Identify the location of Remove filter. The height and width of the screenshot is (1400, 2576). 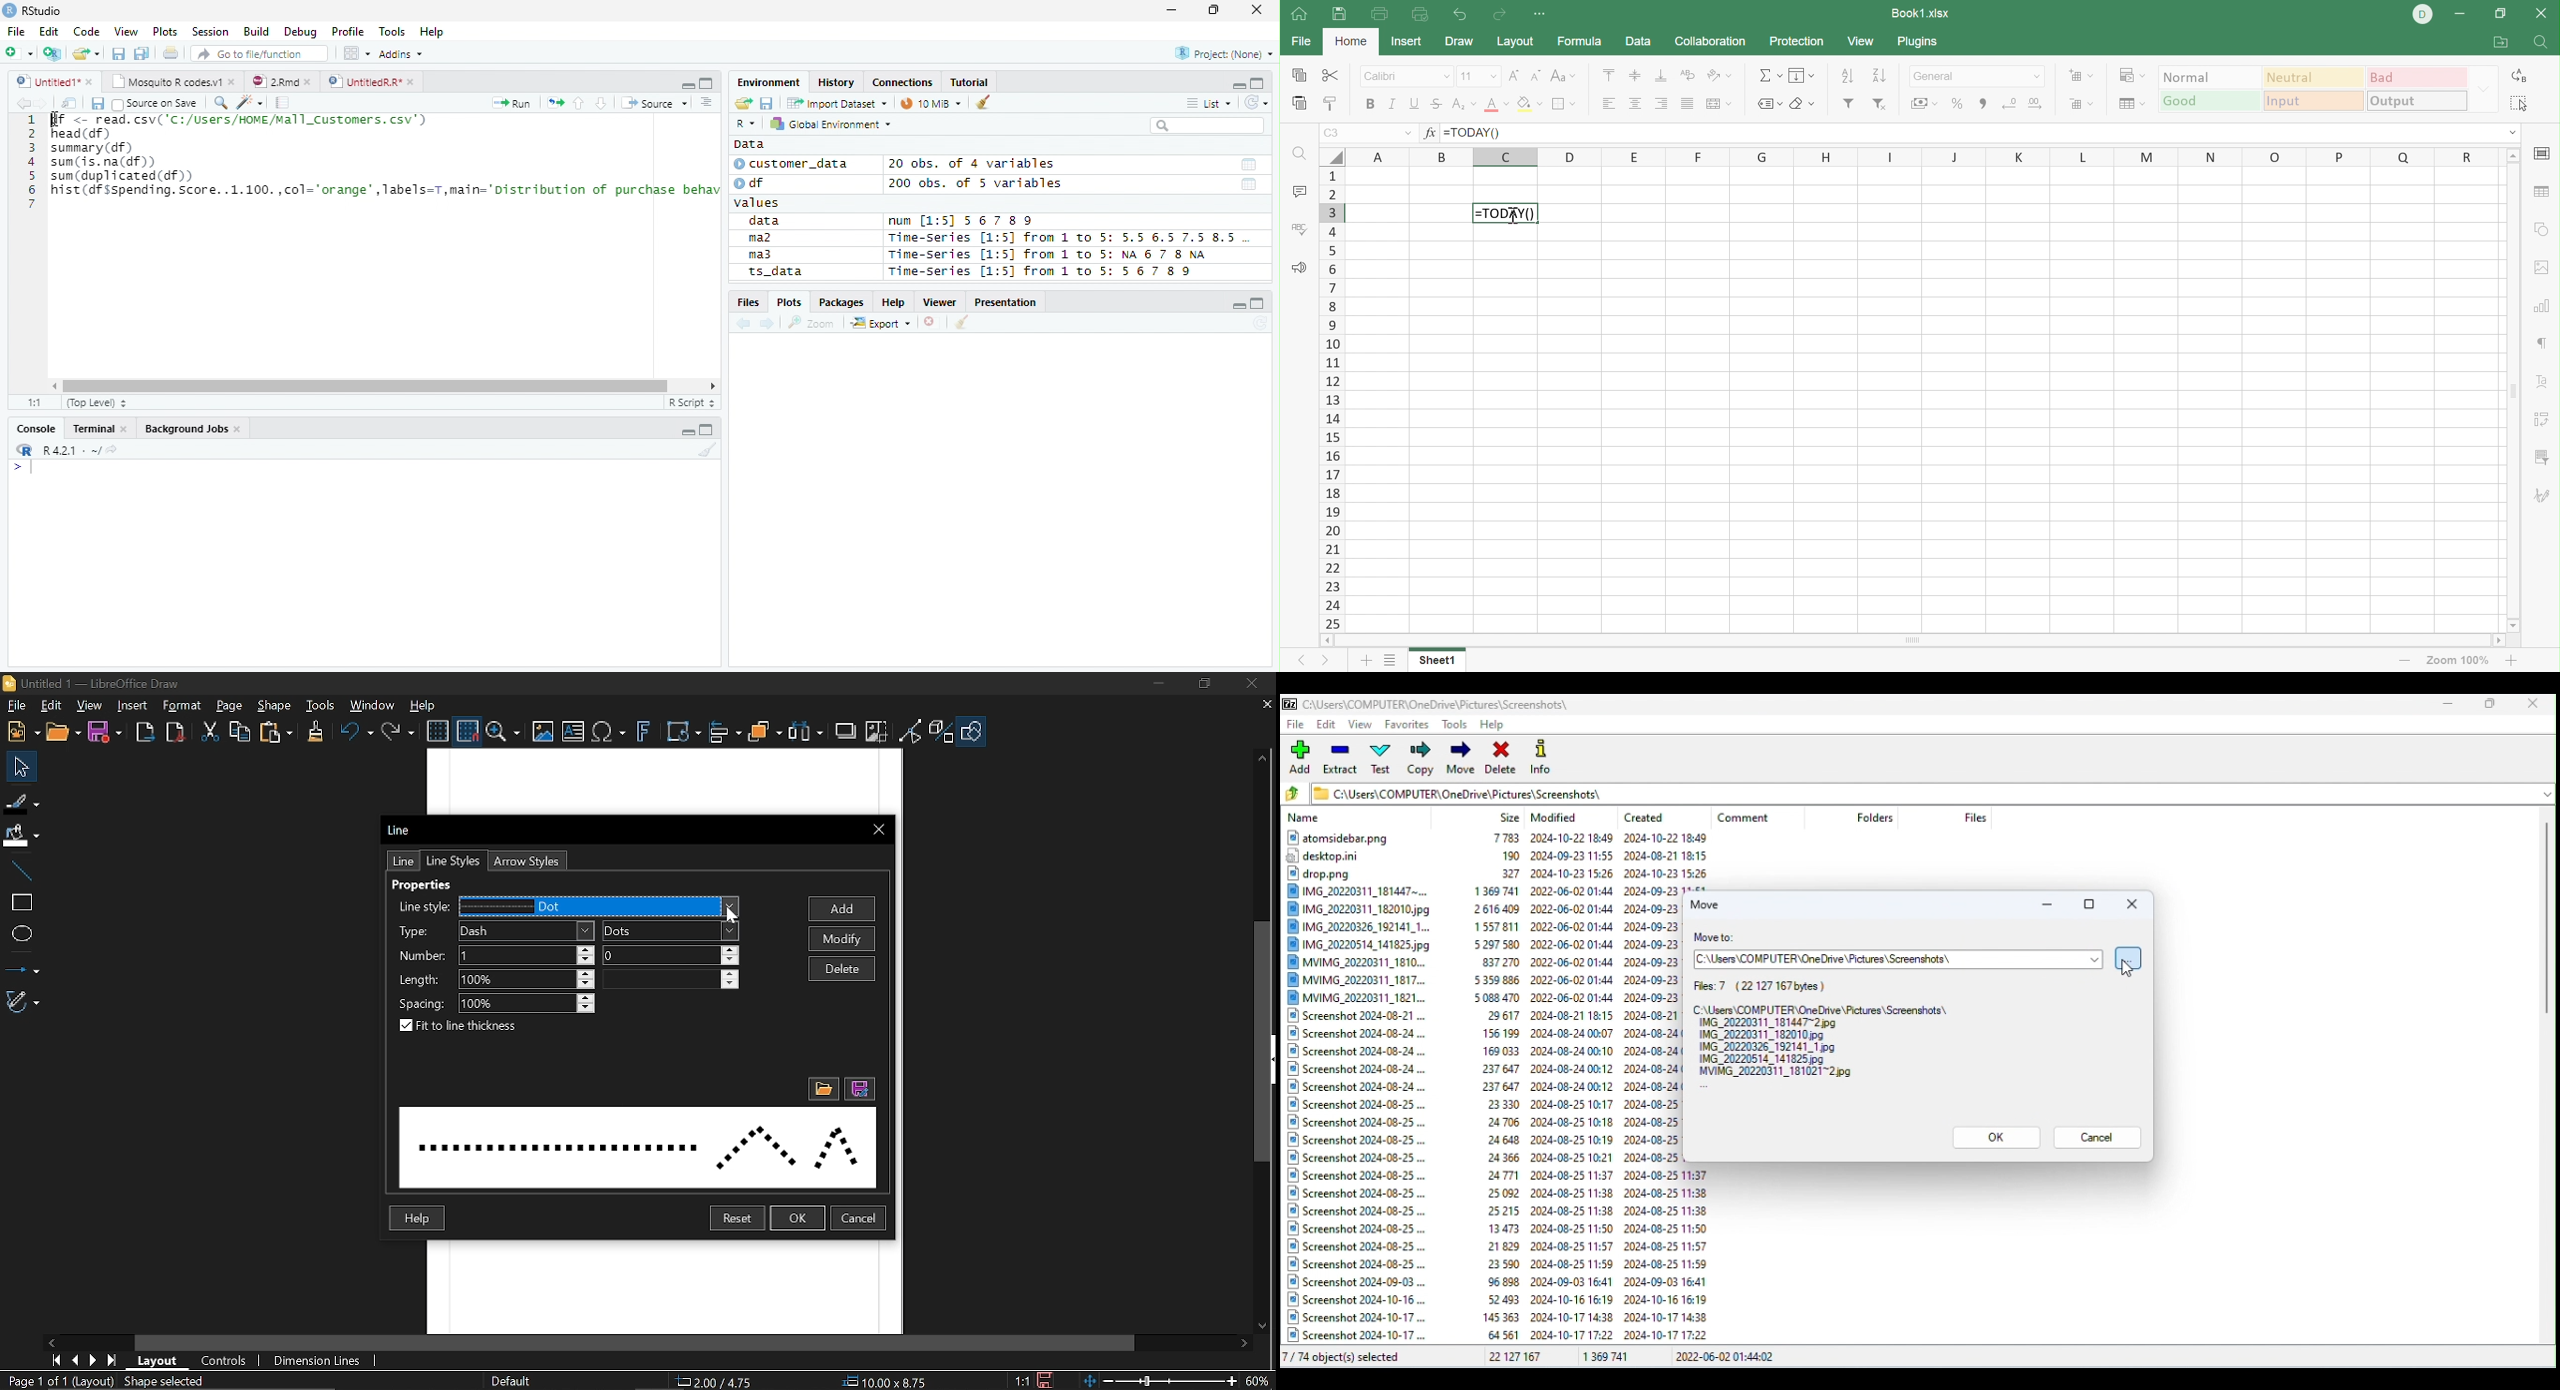
(1881, 103).